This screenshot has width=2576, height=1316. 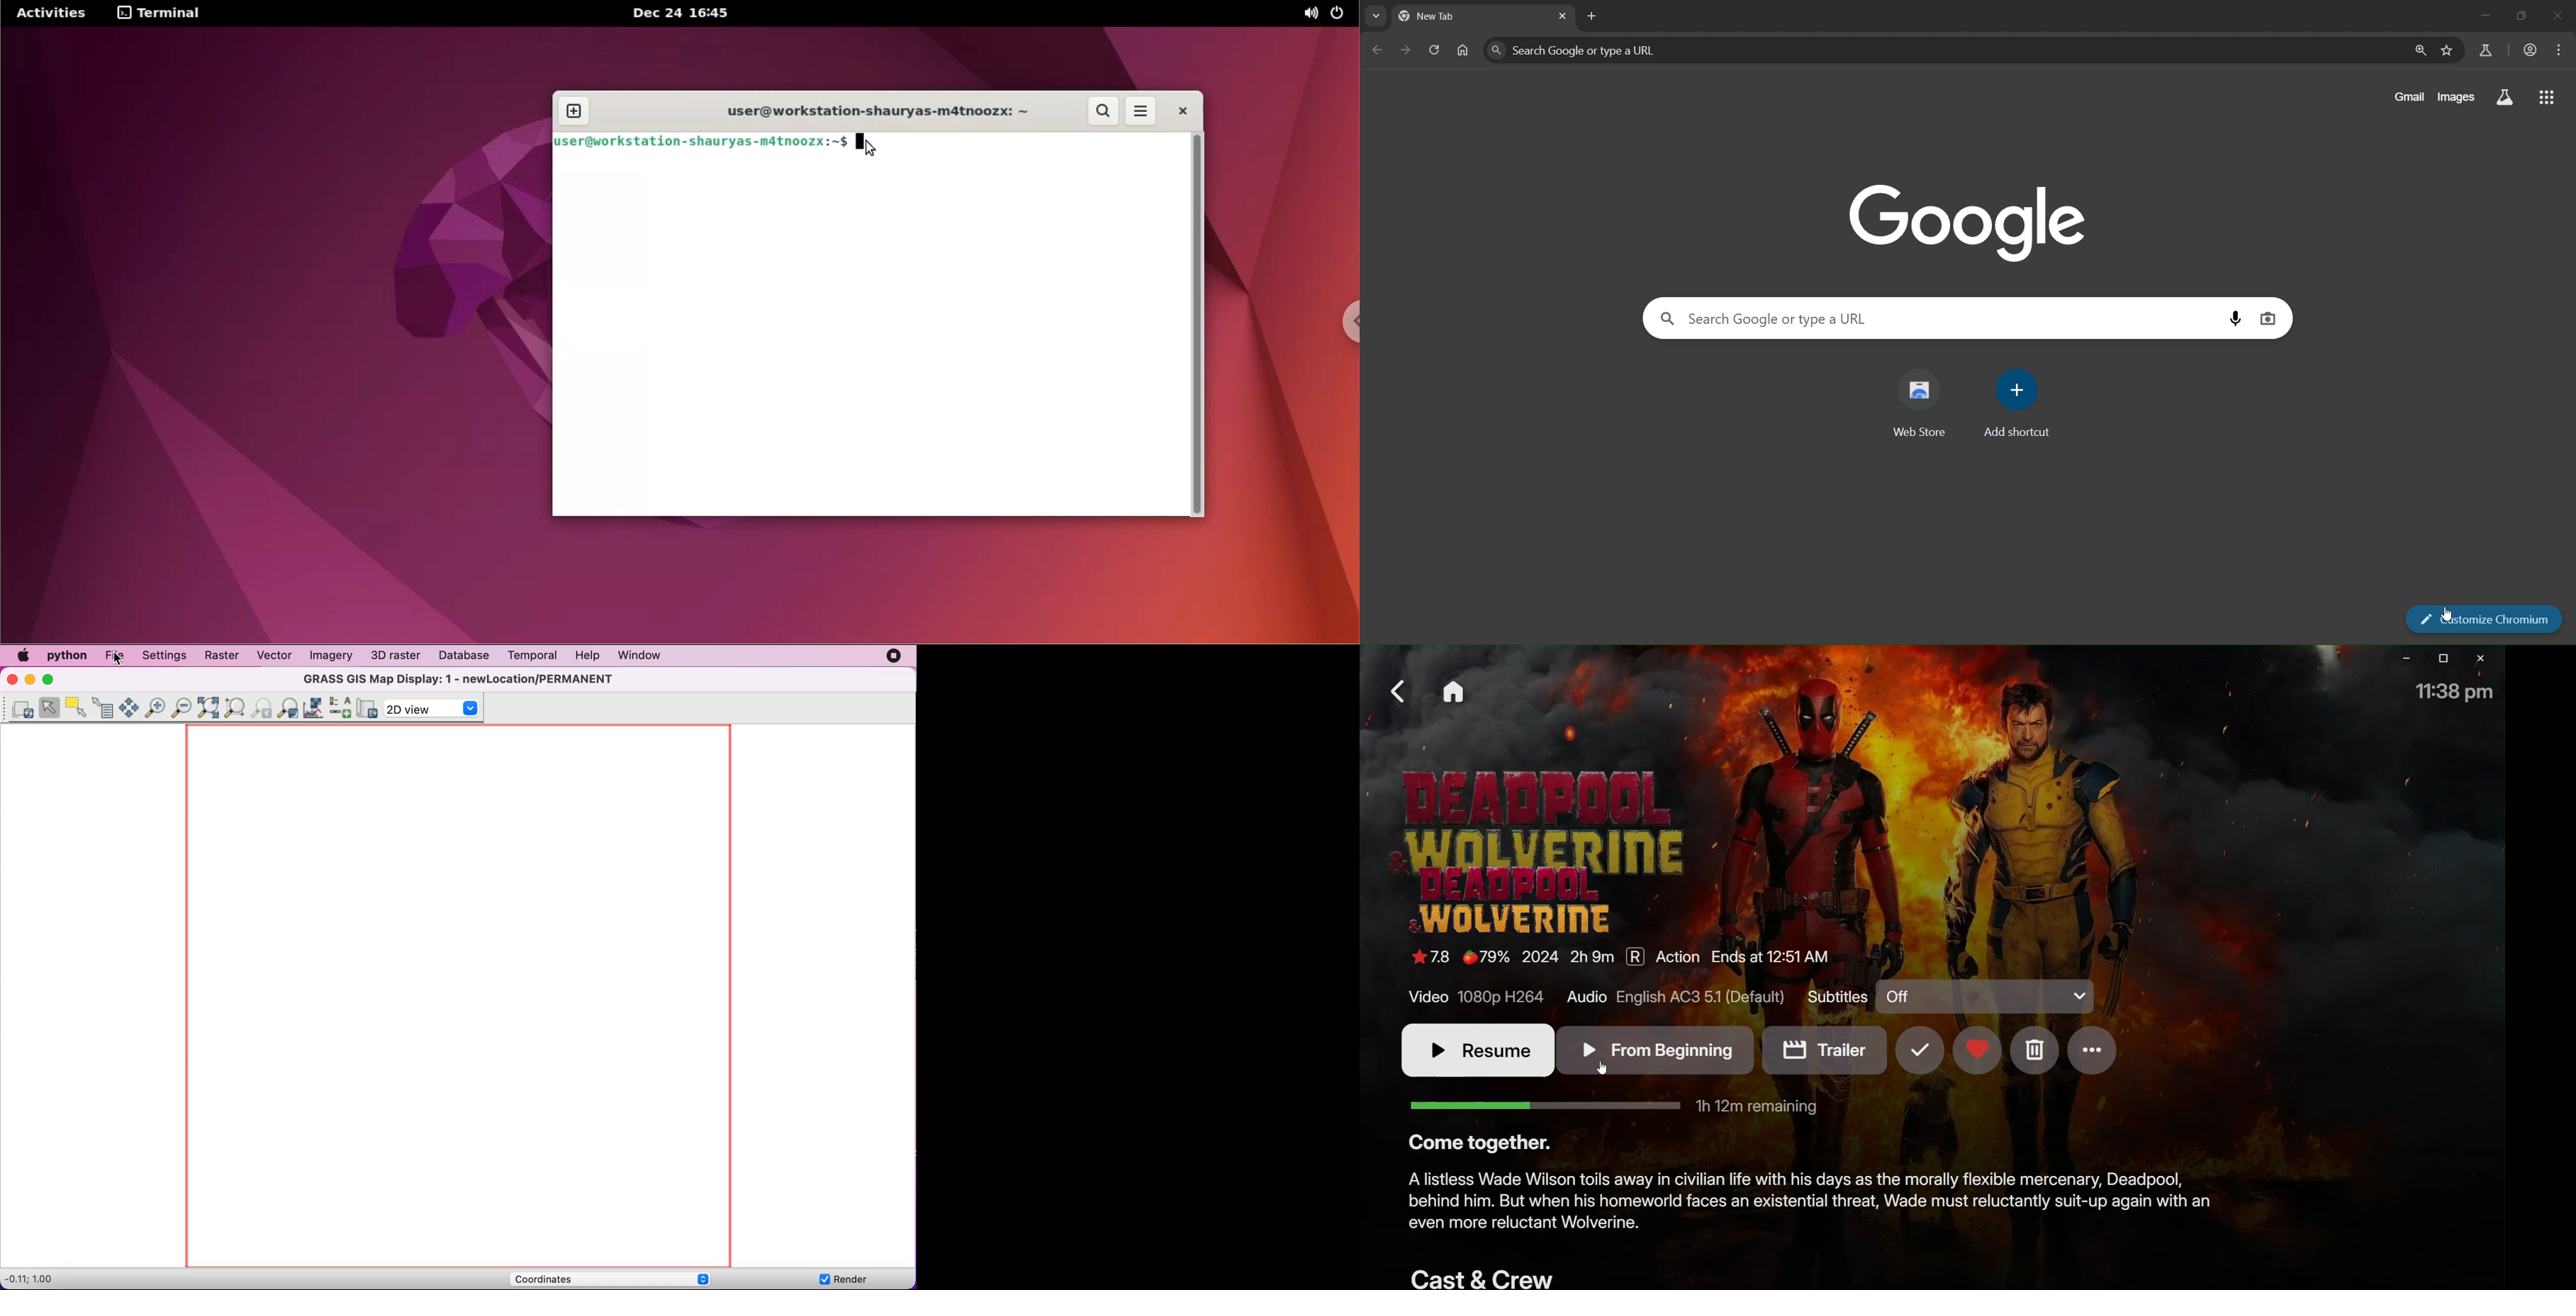 I want to click on Caption, so click(x=1481, y=1144).